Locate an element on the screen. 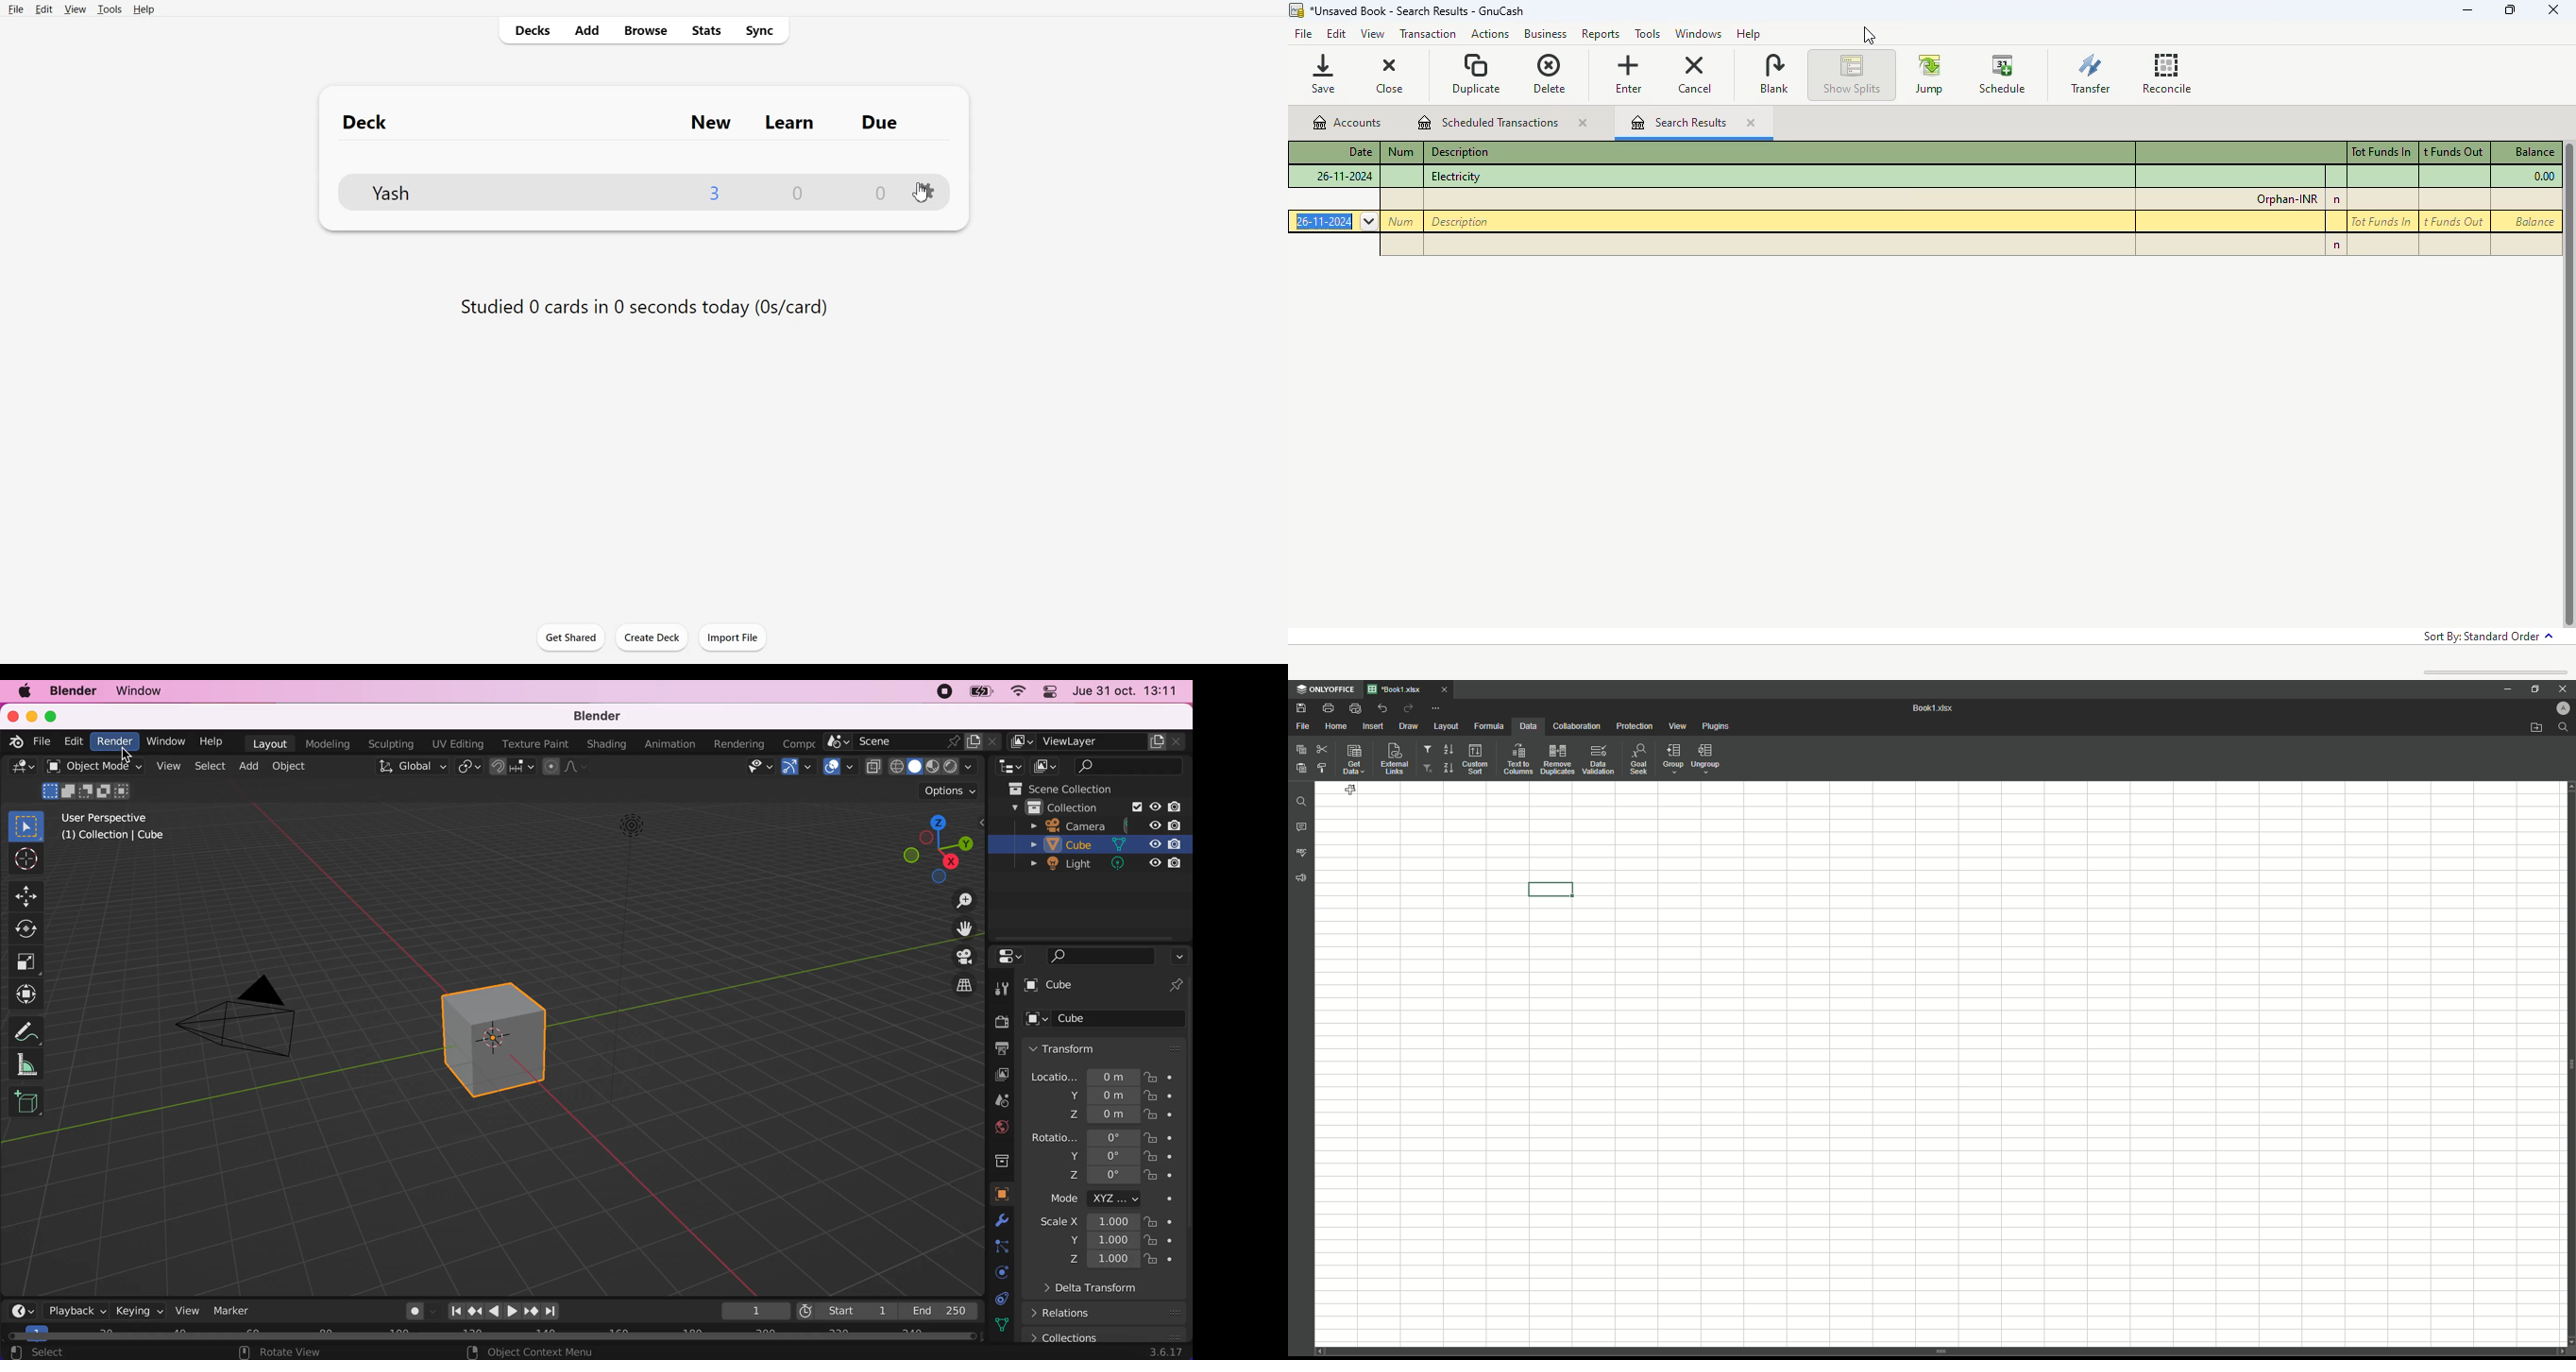 Image resolution: width=2576 pixels, height=1372 pixels. description is located at coordinates (1460, 152).